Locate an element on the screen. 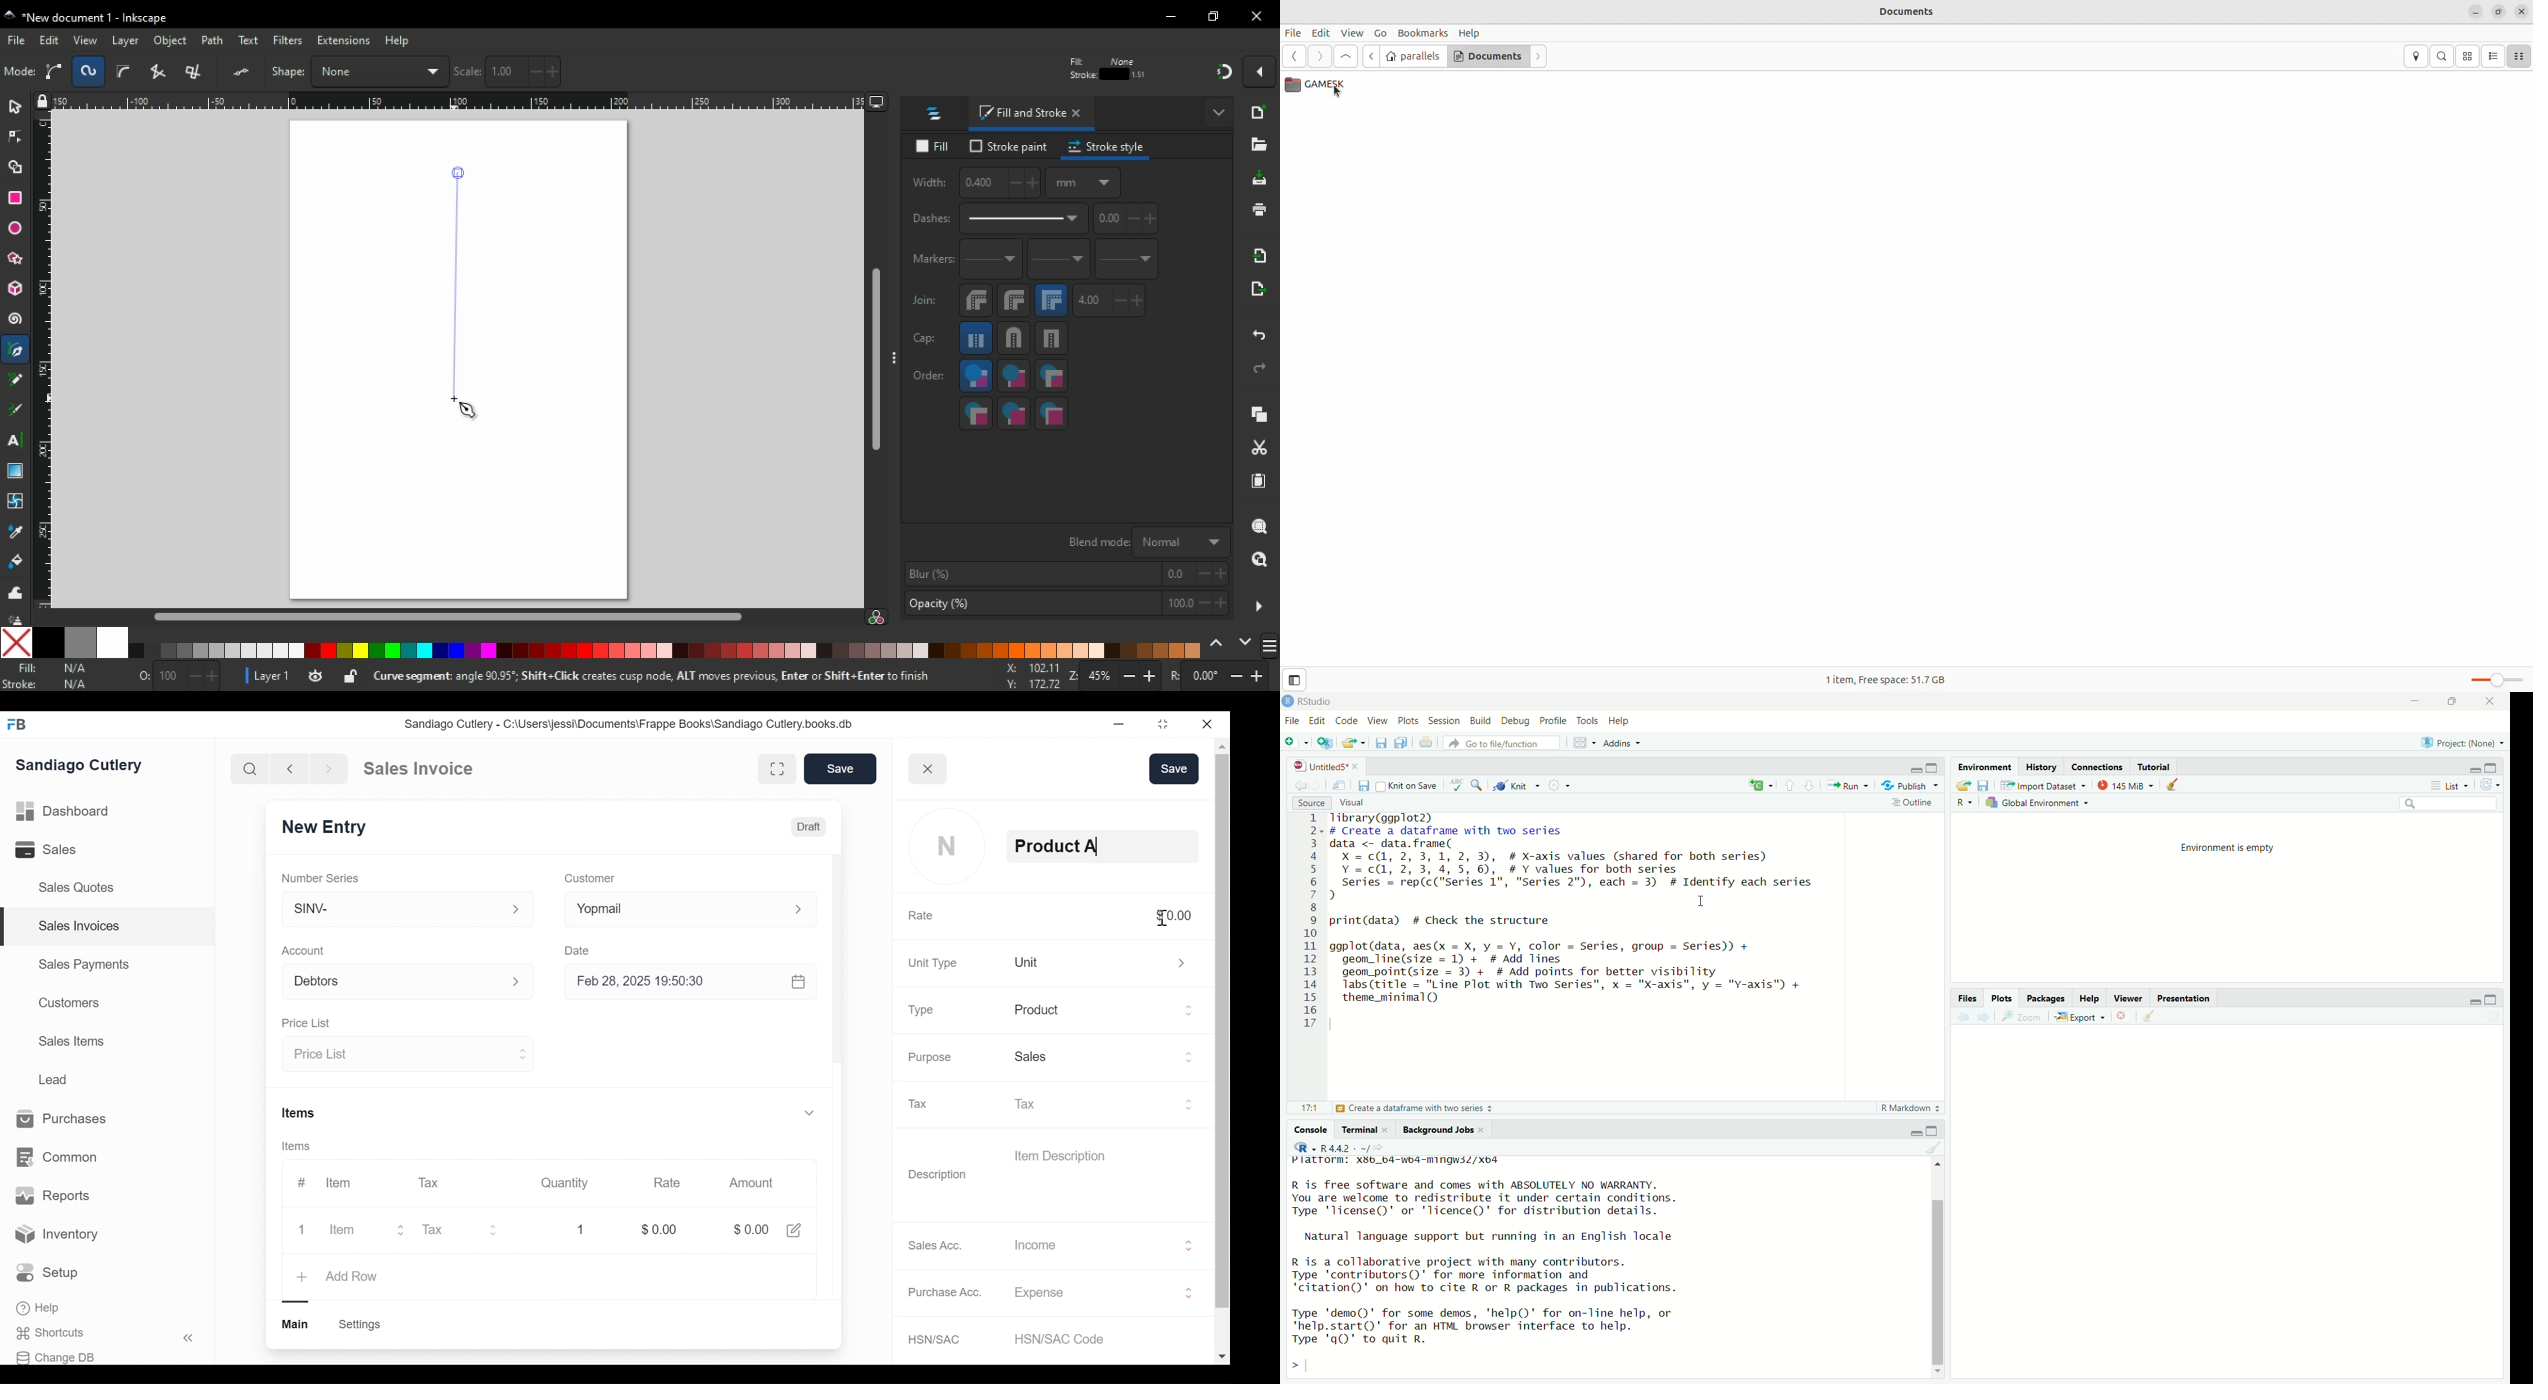 Image resolution: width=2548 pixels, height=1400 pixels. Maximize is located at coordinates (2450, 702).